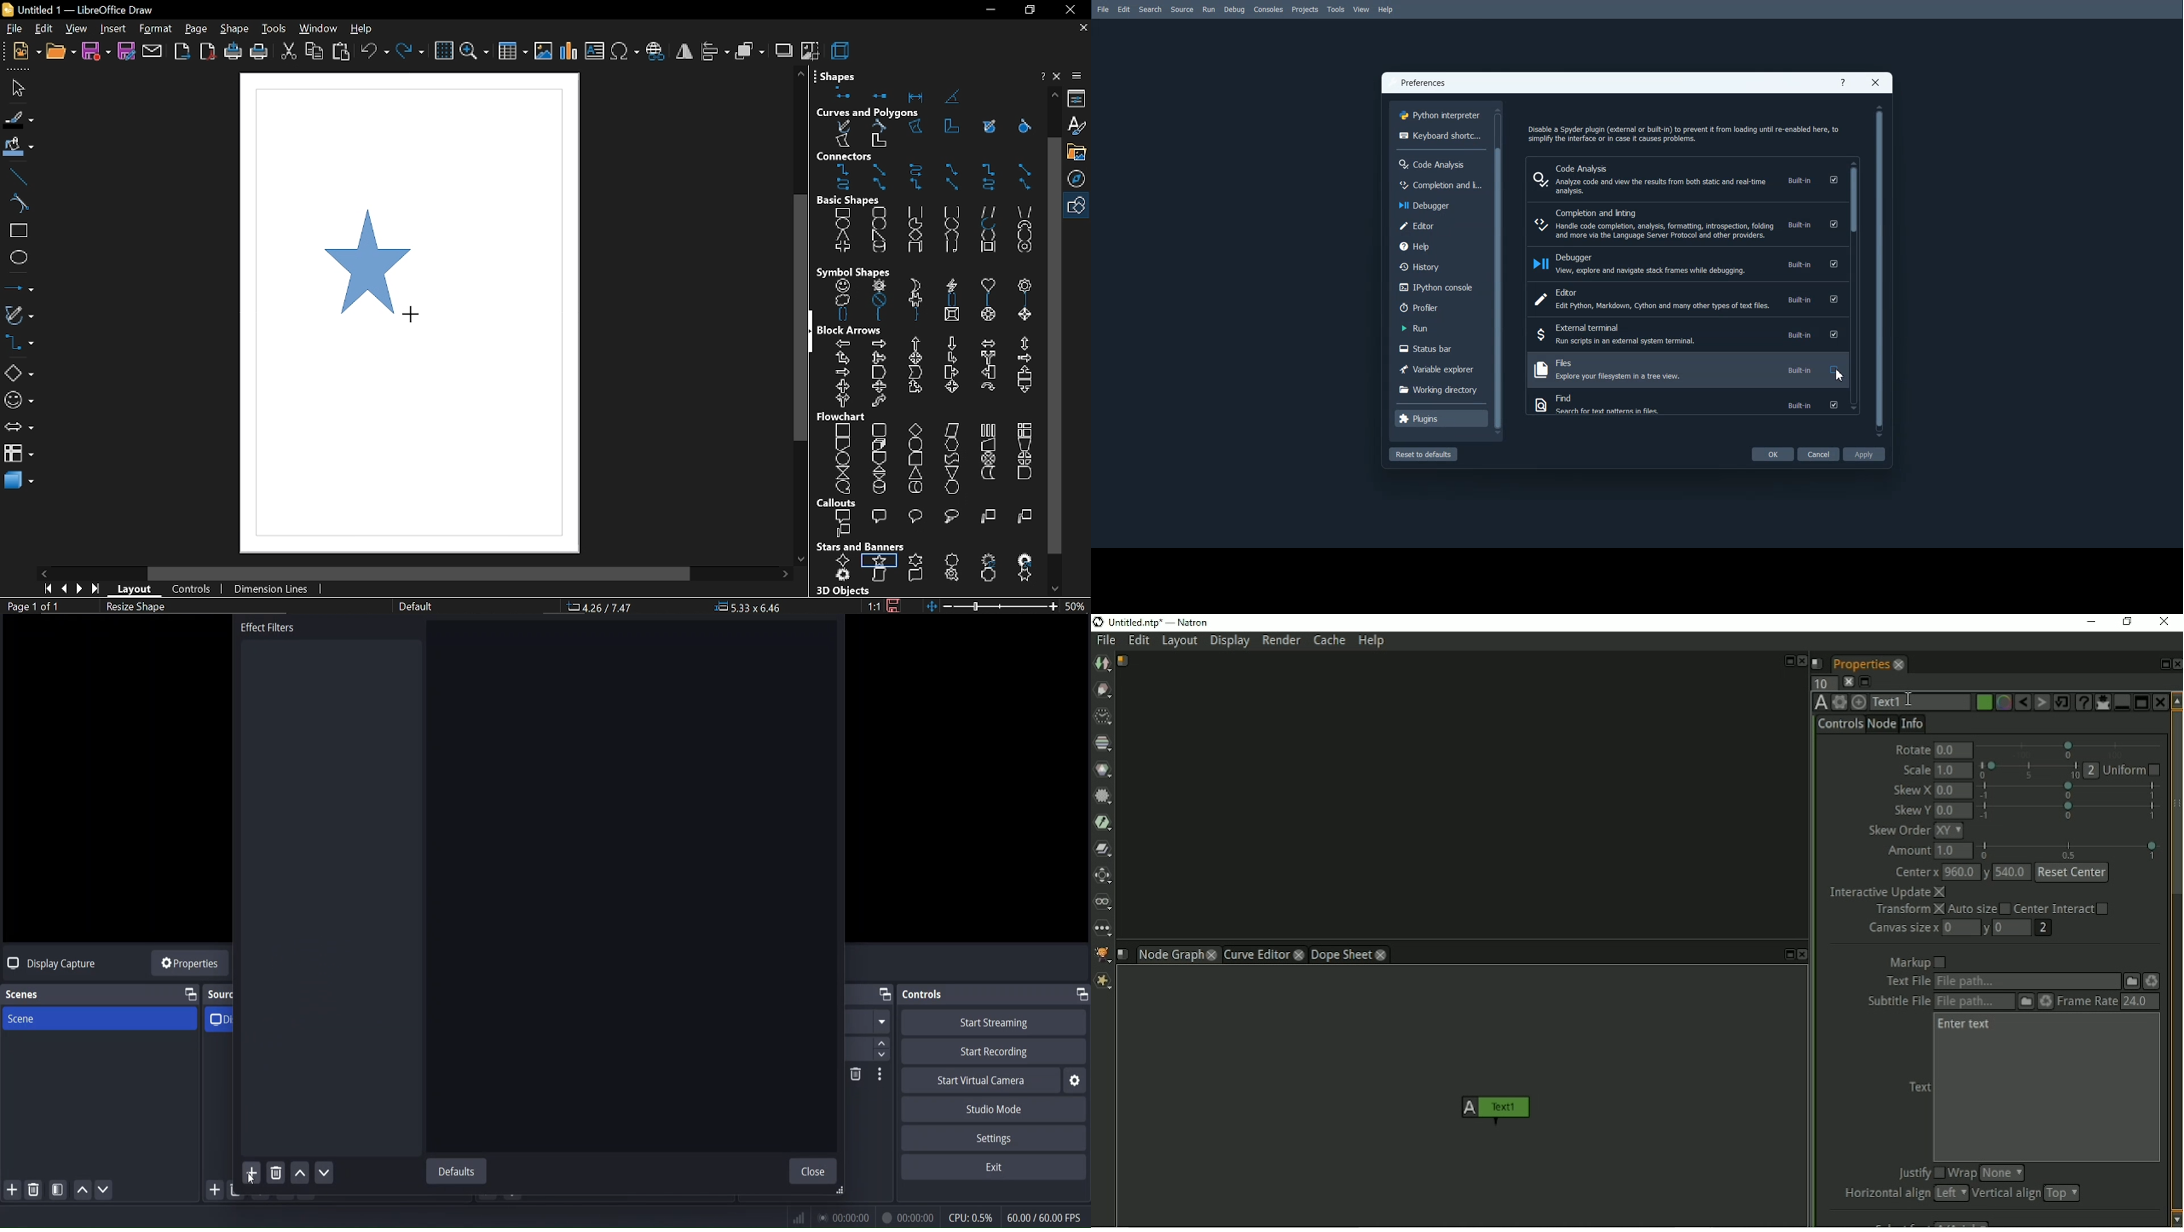 The height and width of the screenshot is (1232, 2184). I want to click on settings, so click(1075, 1081).